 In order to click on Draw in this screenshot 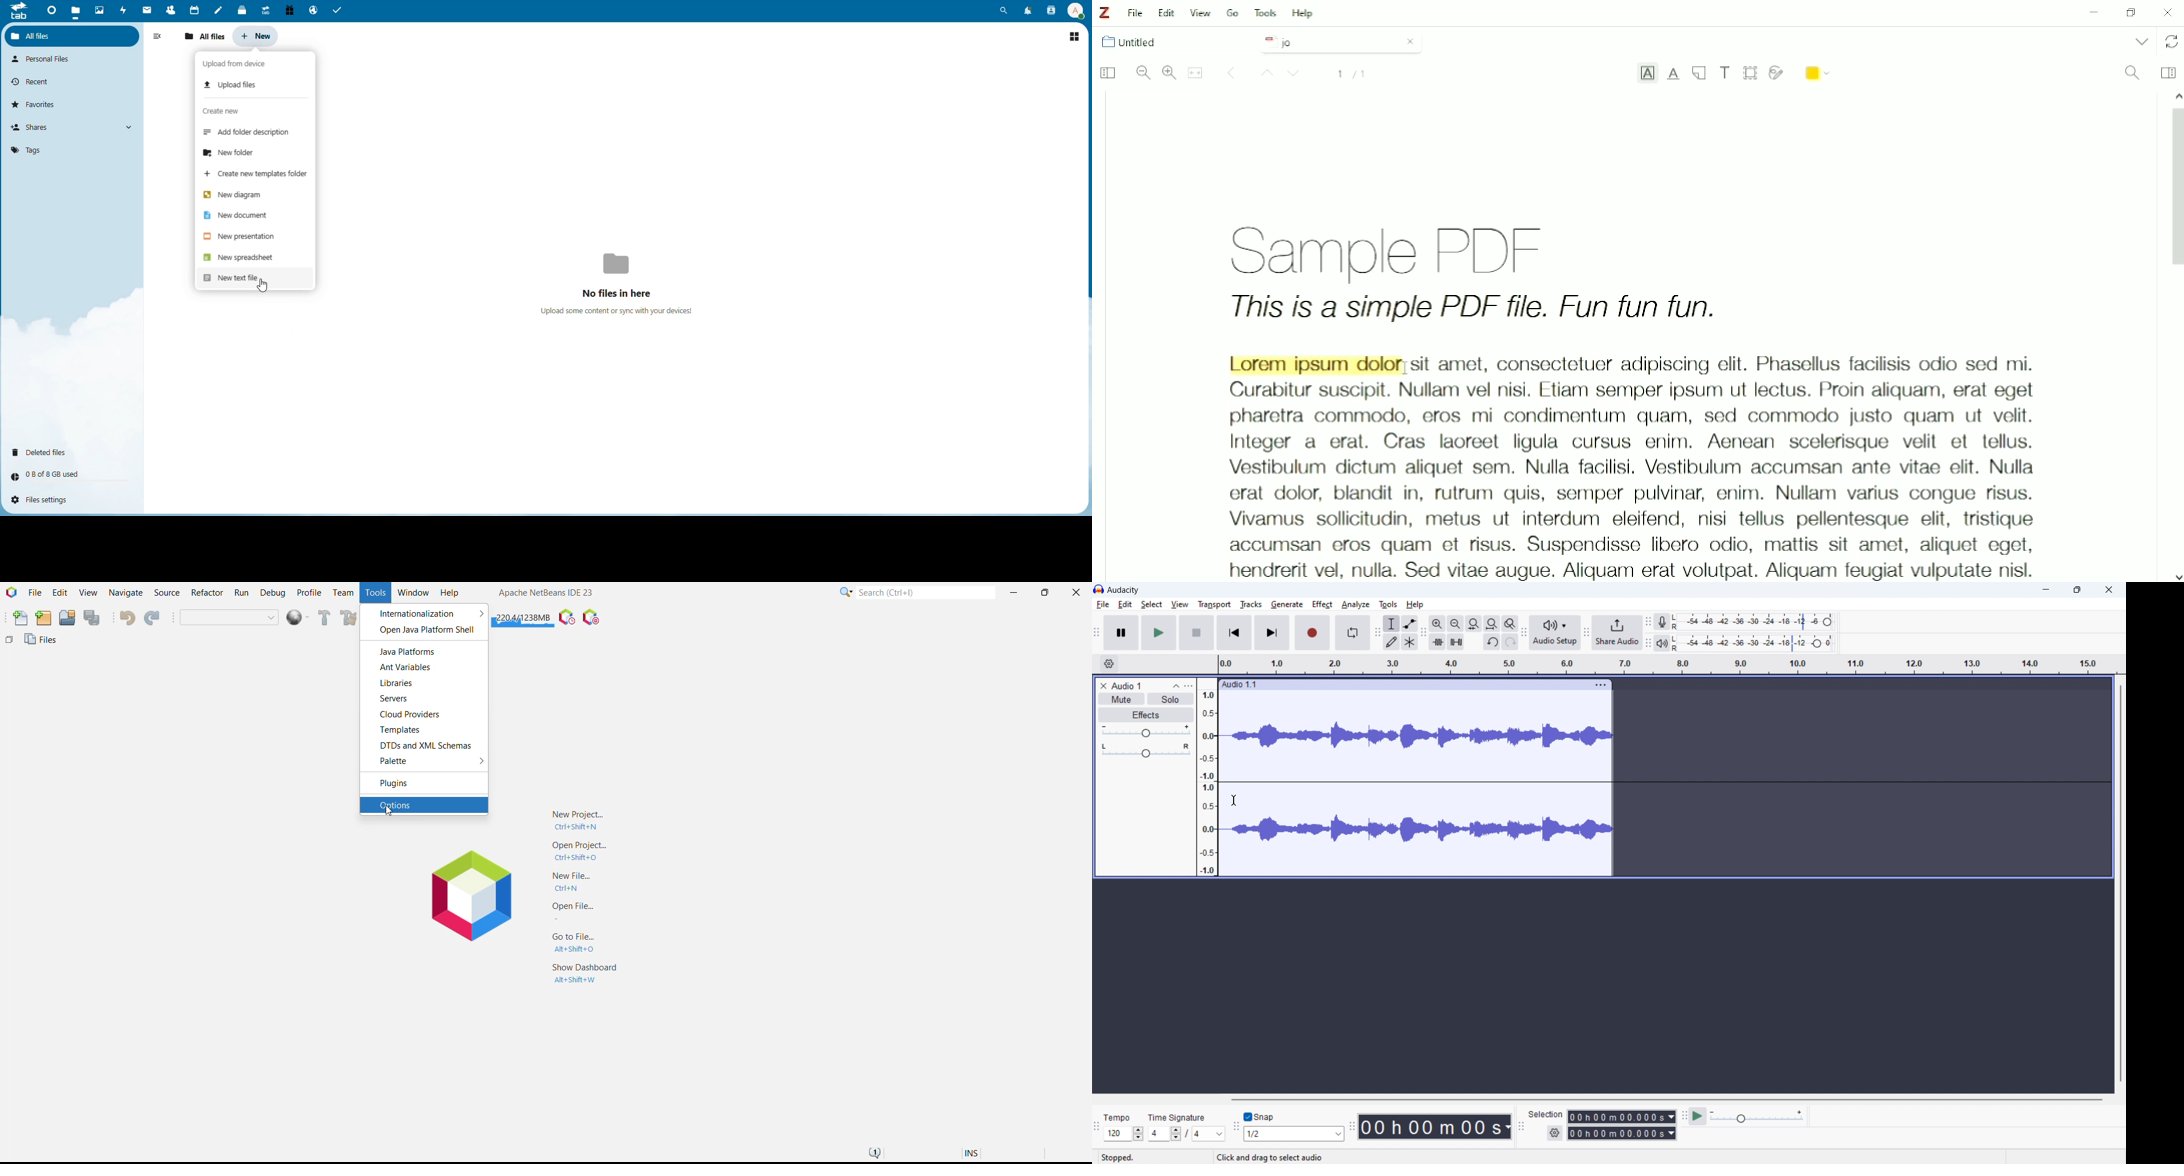, I will do `click(1777, 71)`.